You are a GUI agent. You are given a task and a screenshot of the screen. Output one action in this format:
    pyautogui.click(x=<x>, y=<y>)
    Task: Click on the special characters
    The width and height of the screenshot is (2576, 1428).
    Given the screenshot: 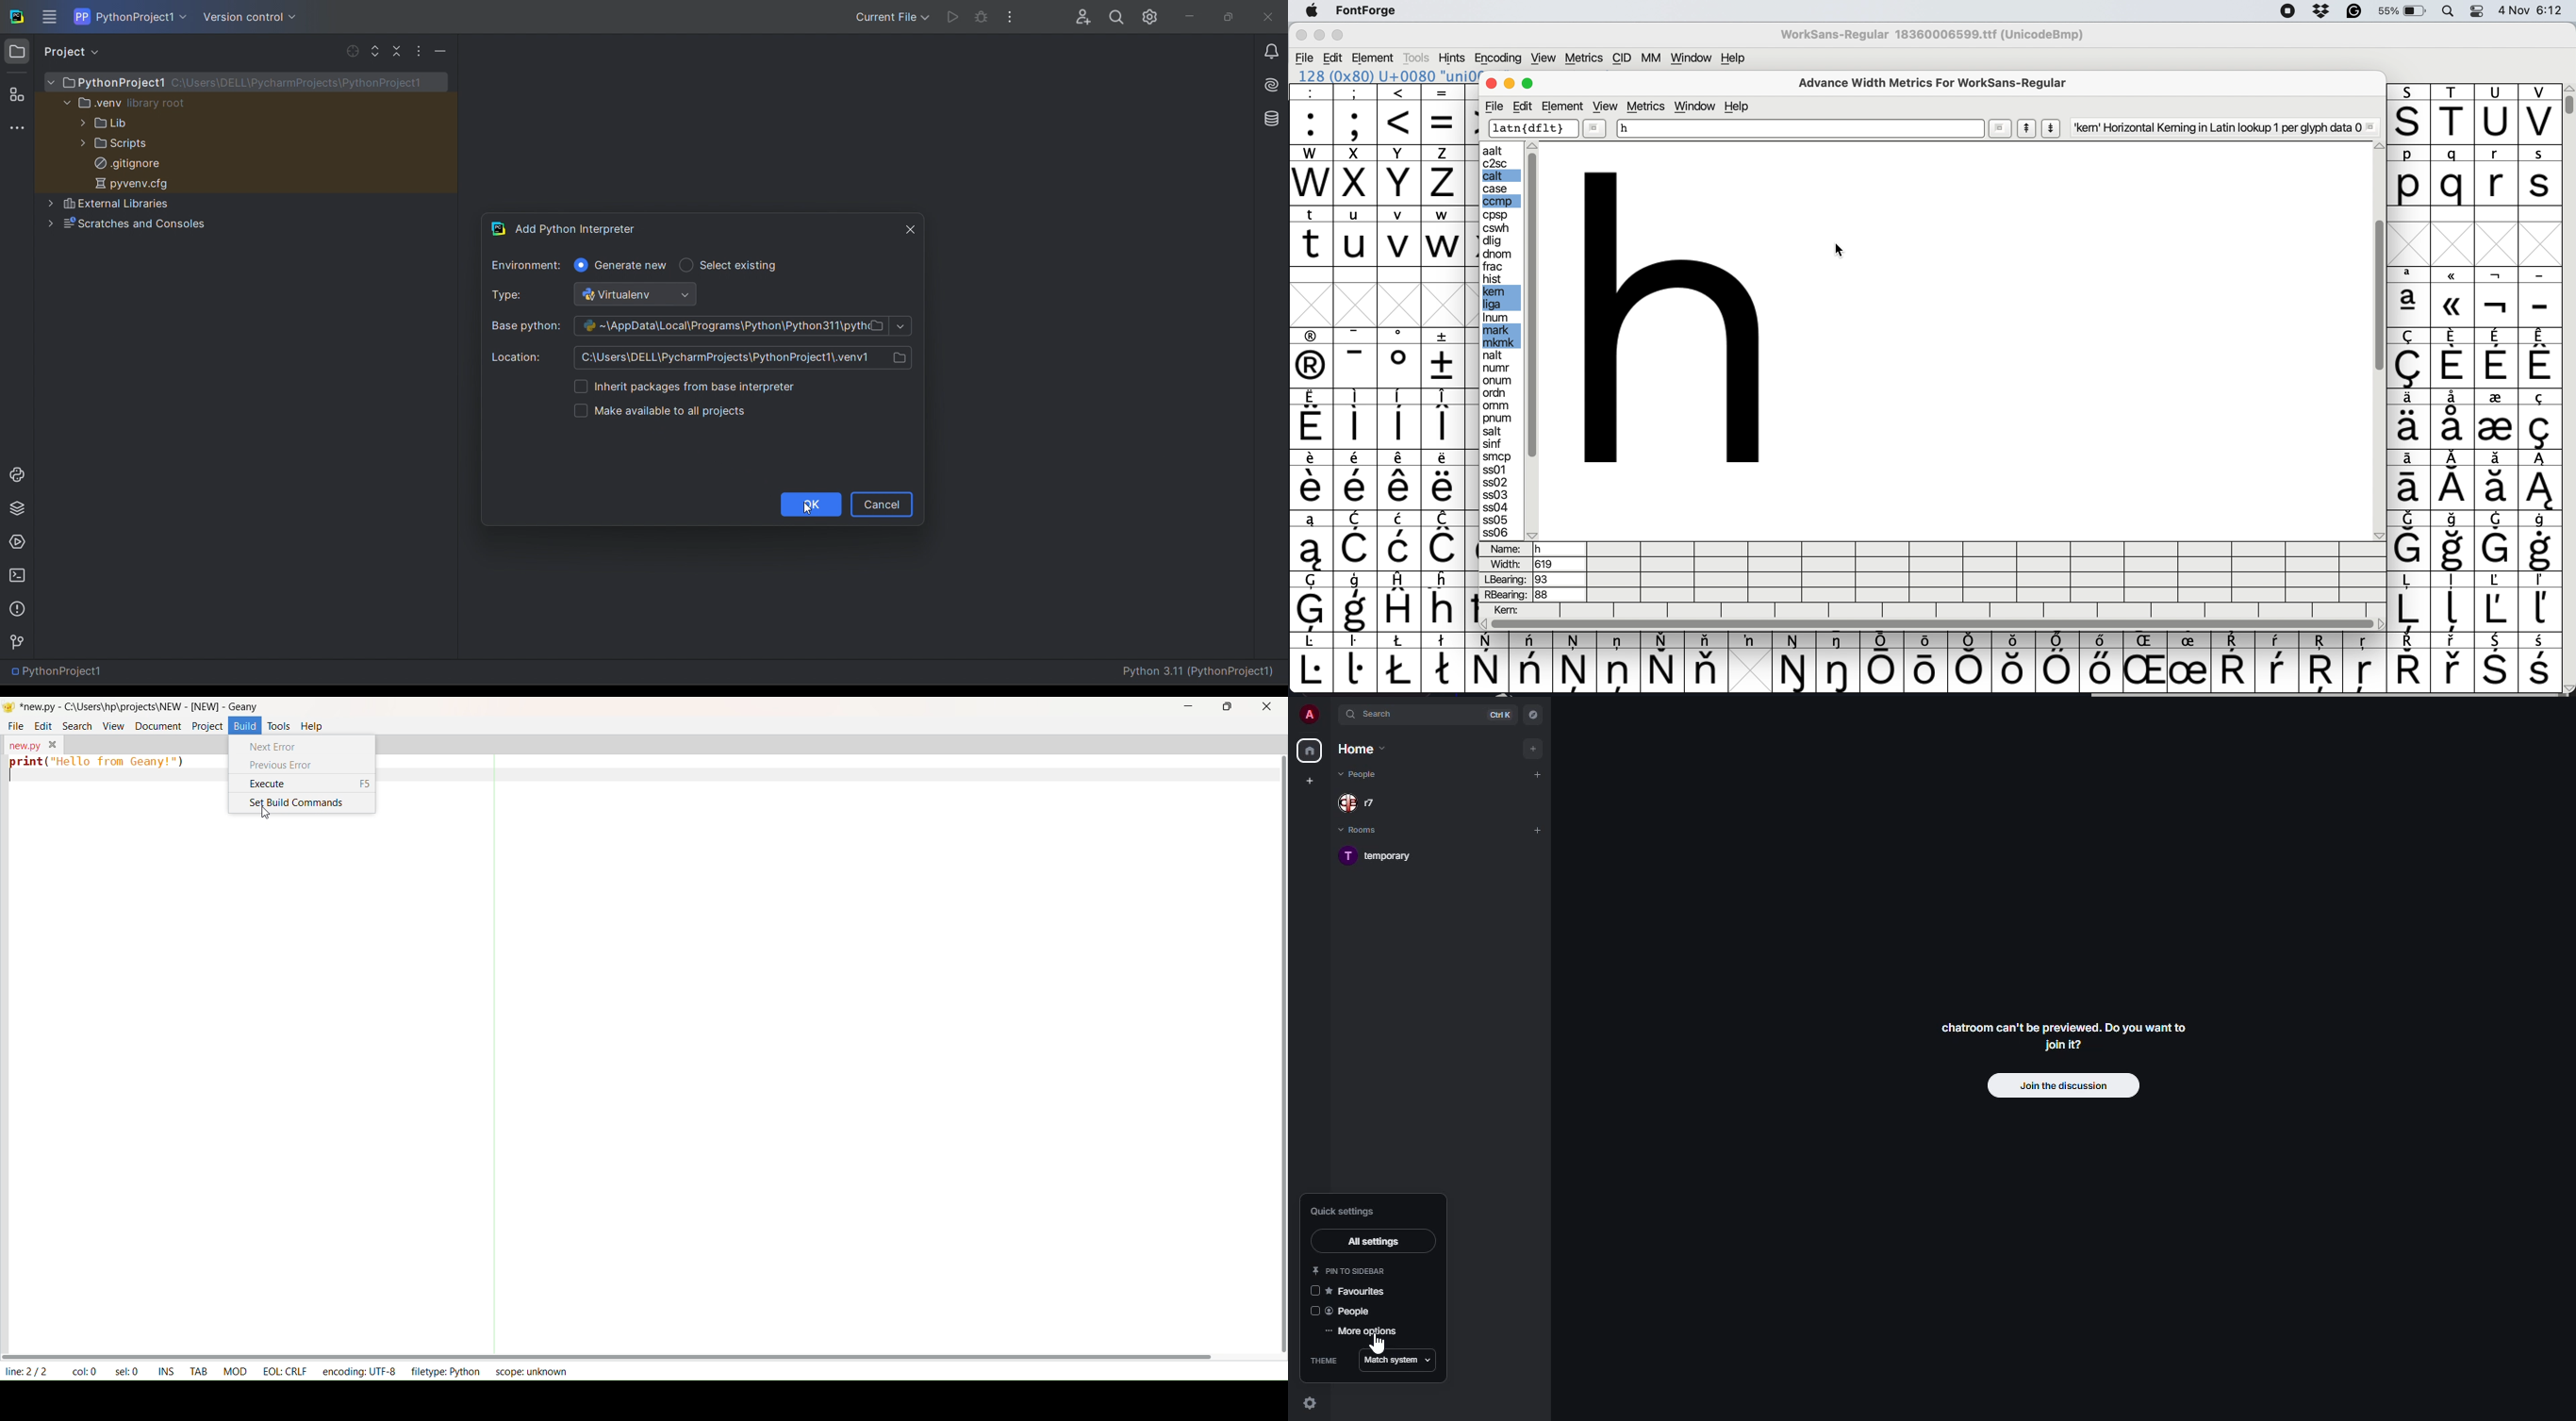 What is the action you would take?
    pyautogui.click(x=2475, y=549)
    